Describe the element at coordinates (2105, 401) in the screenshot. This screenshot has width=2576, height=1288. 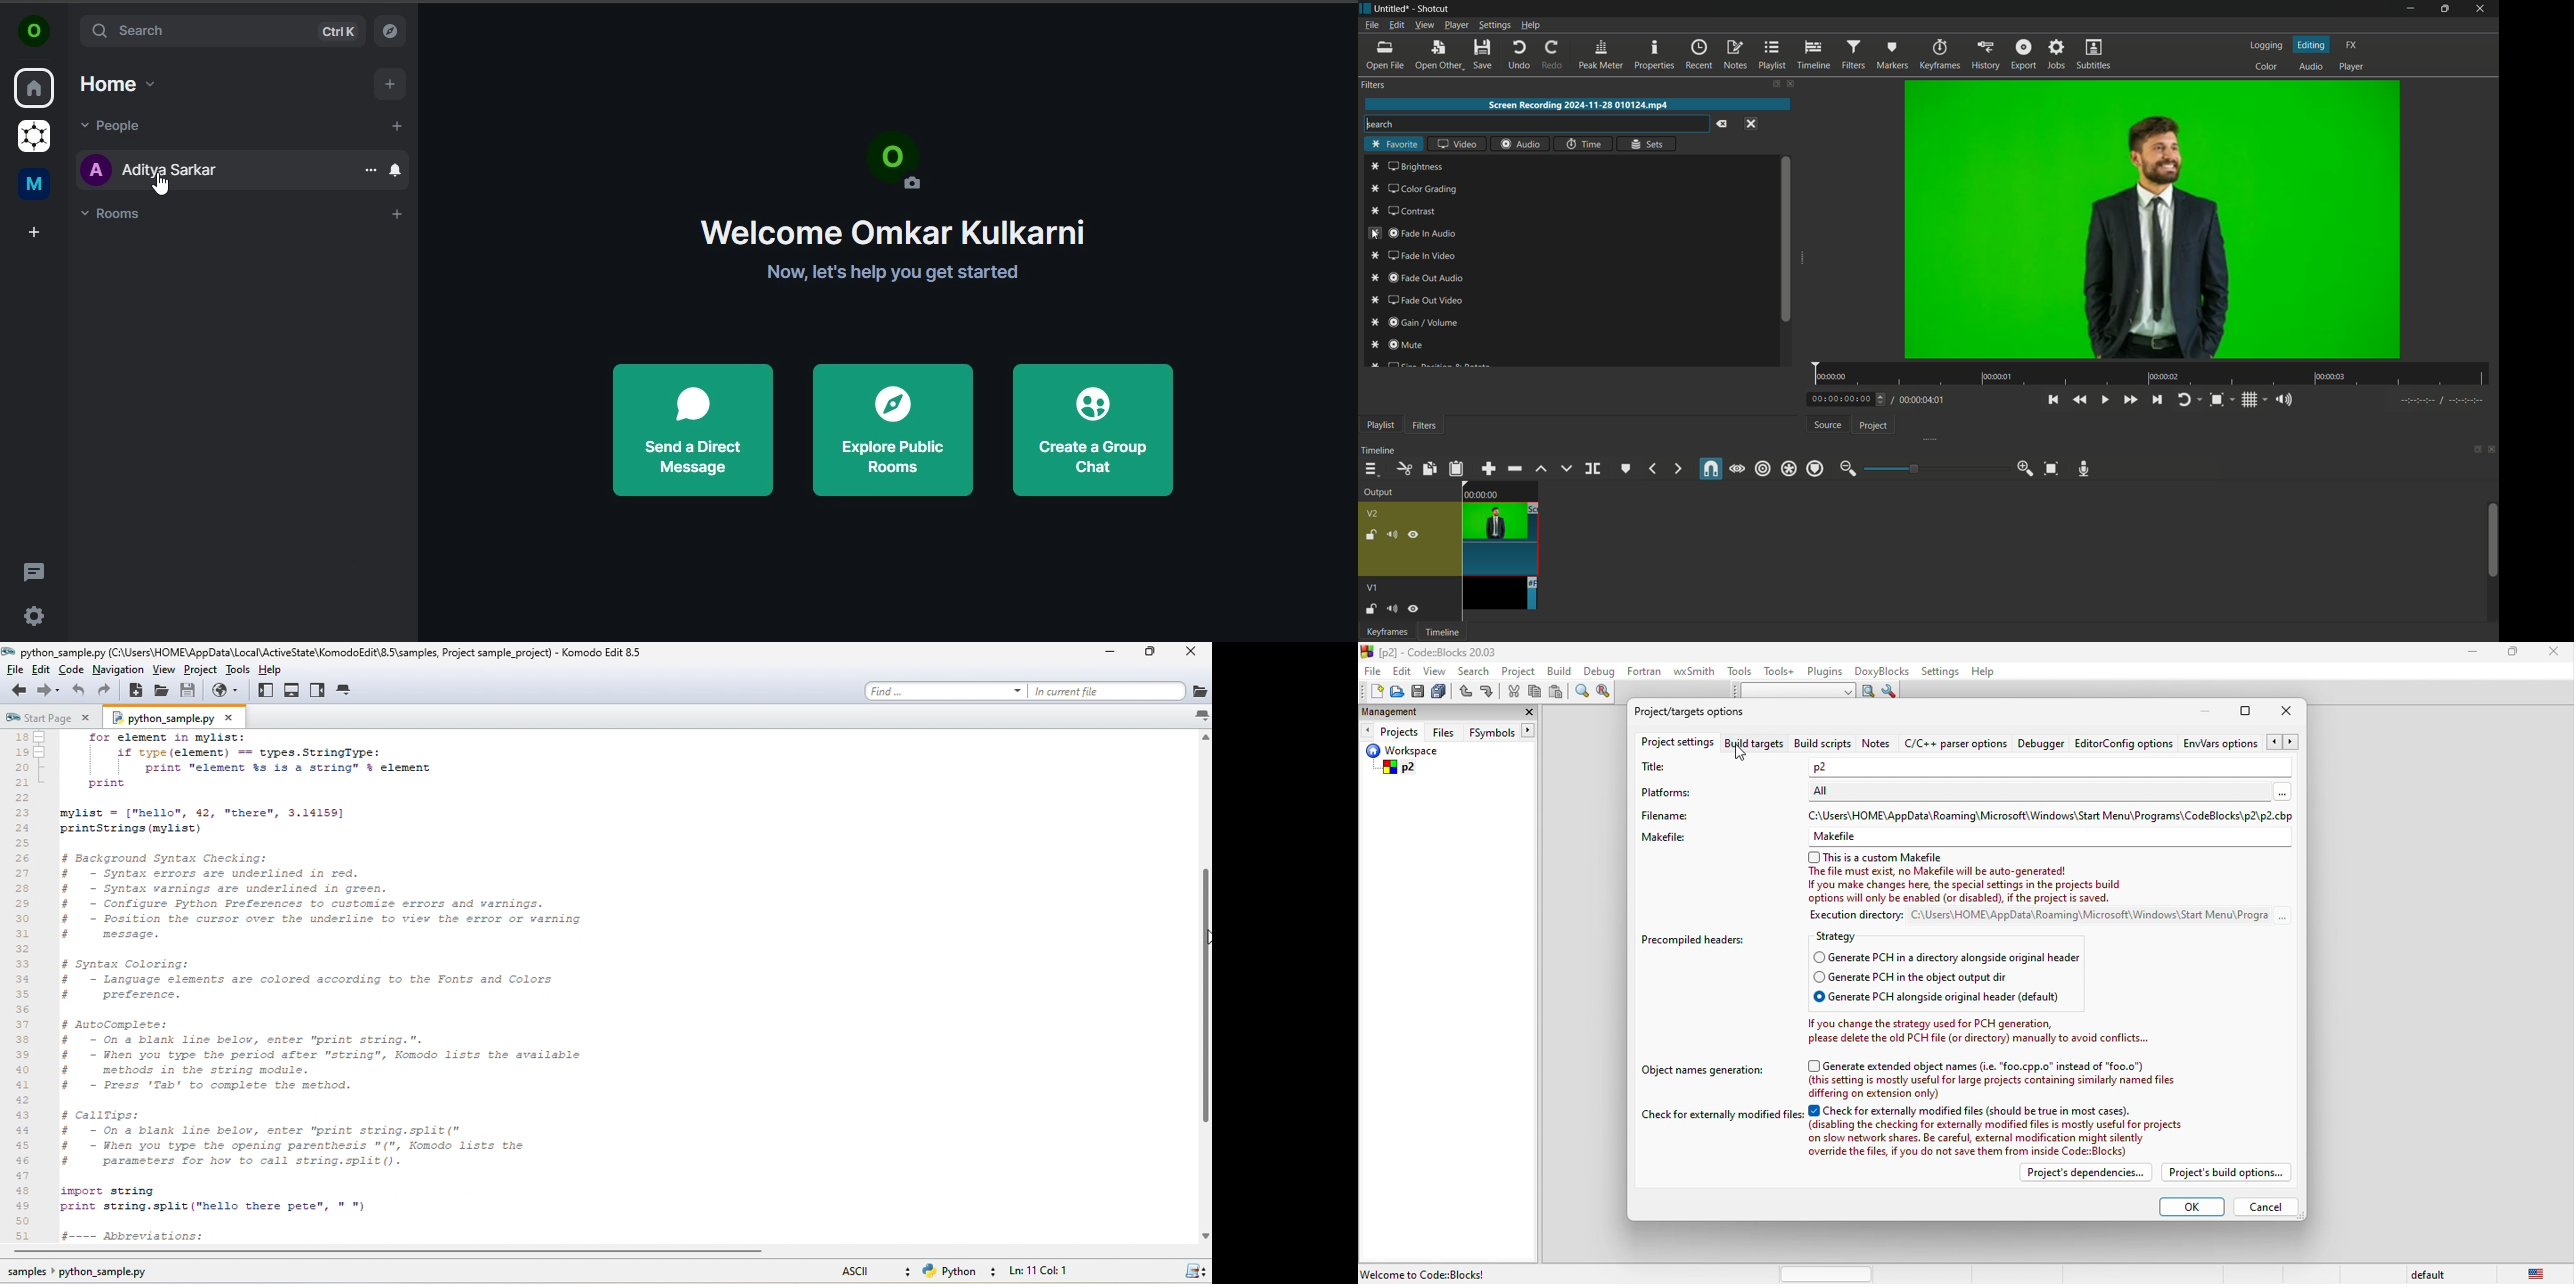
I see `toggle play or pause` at that location.